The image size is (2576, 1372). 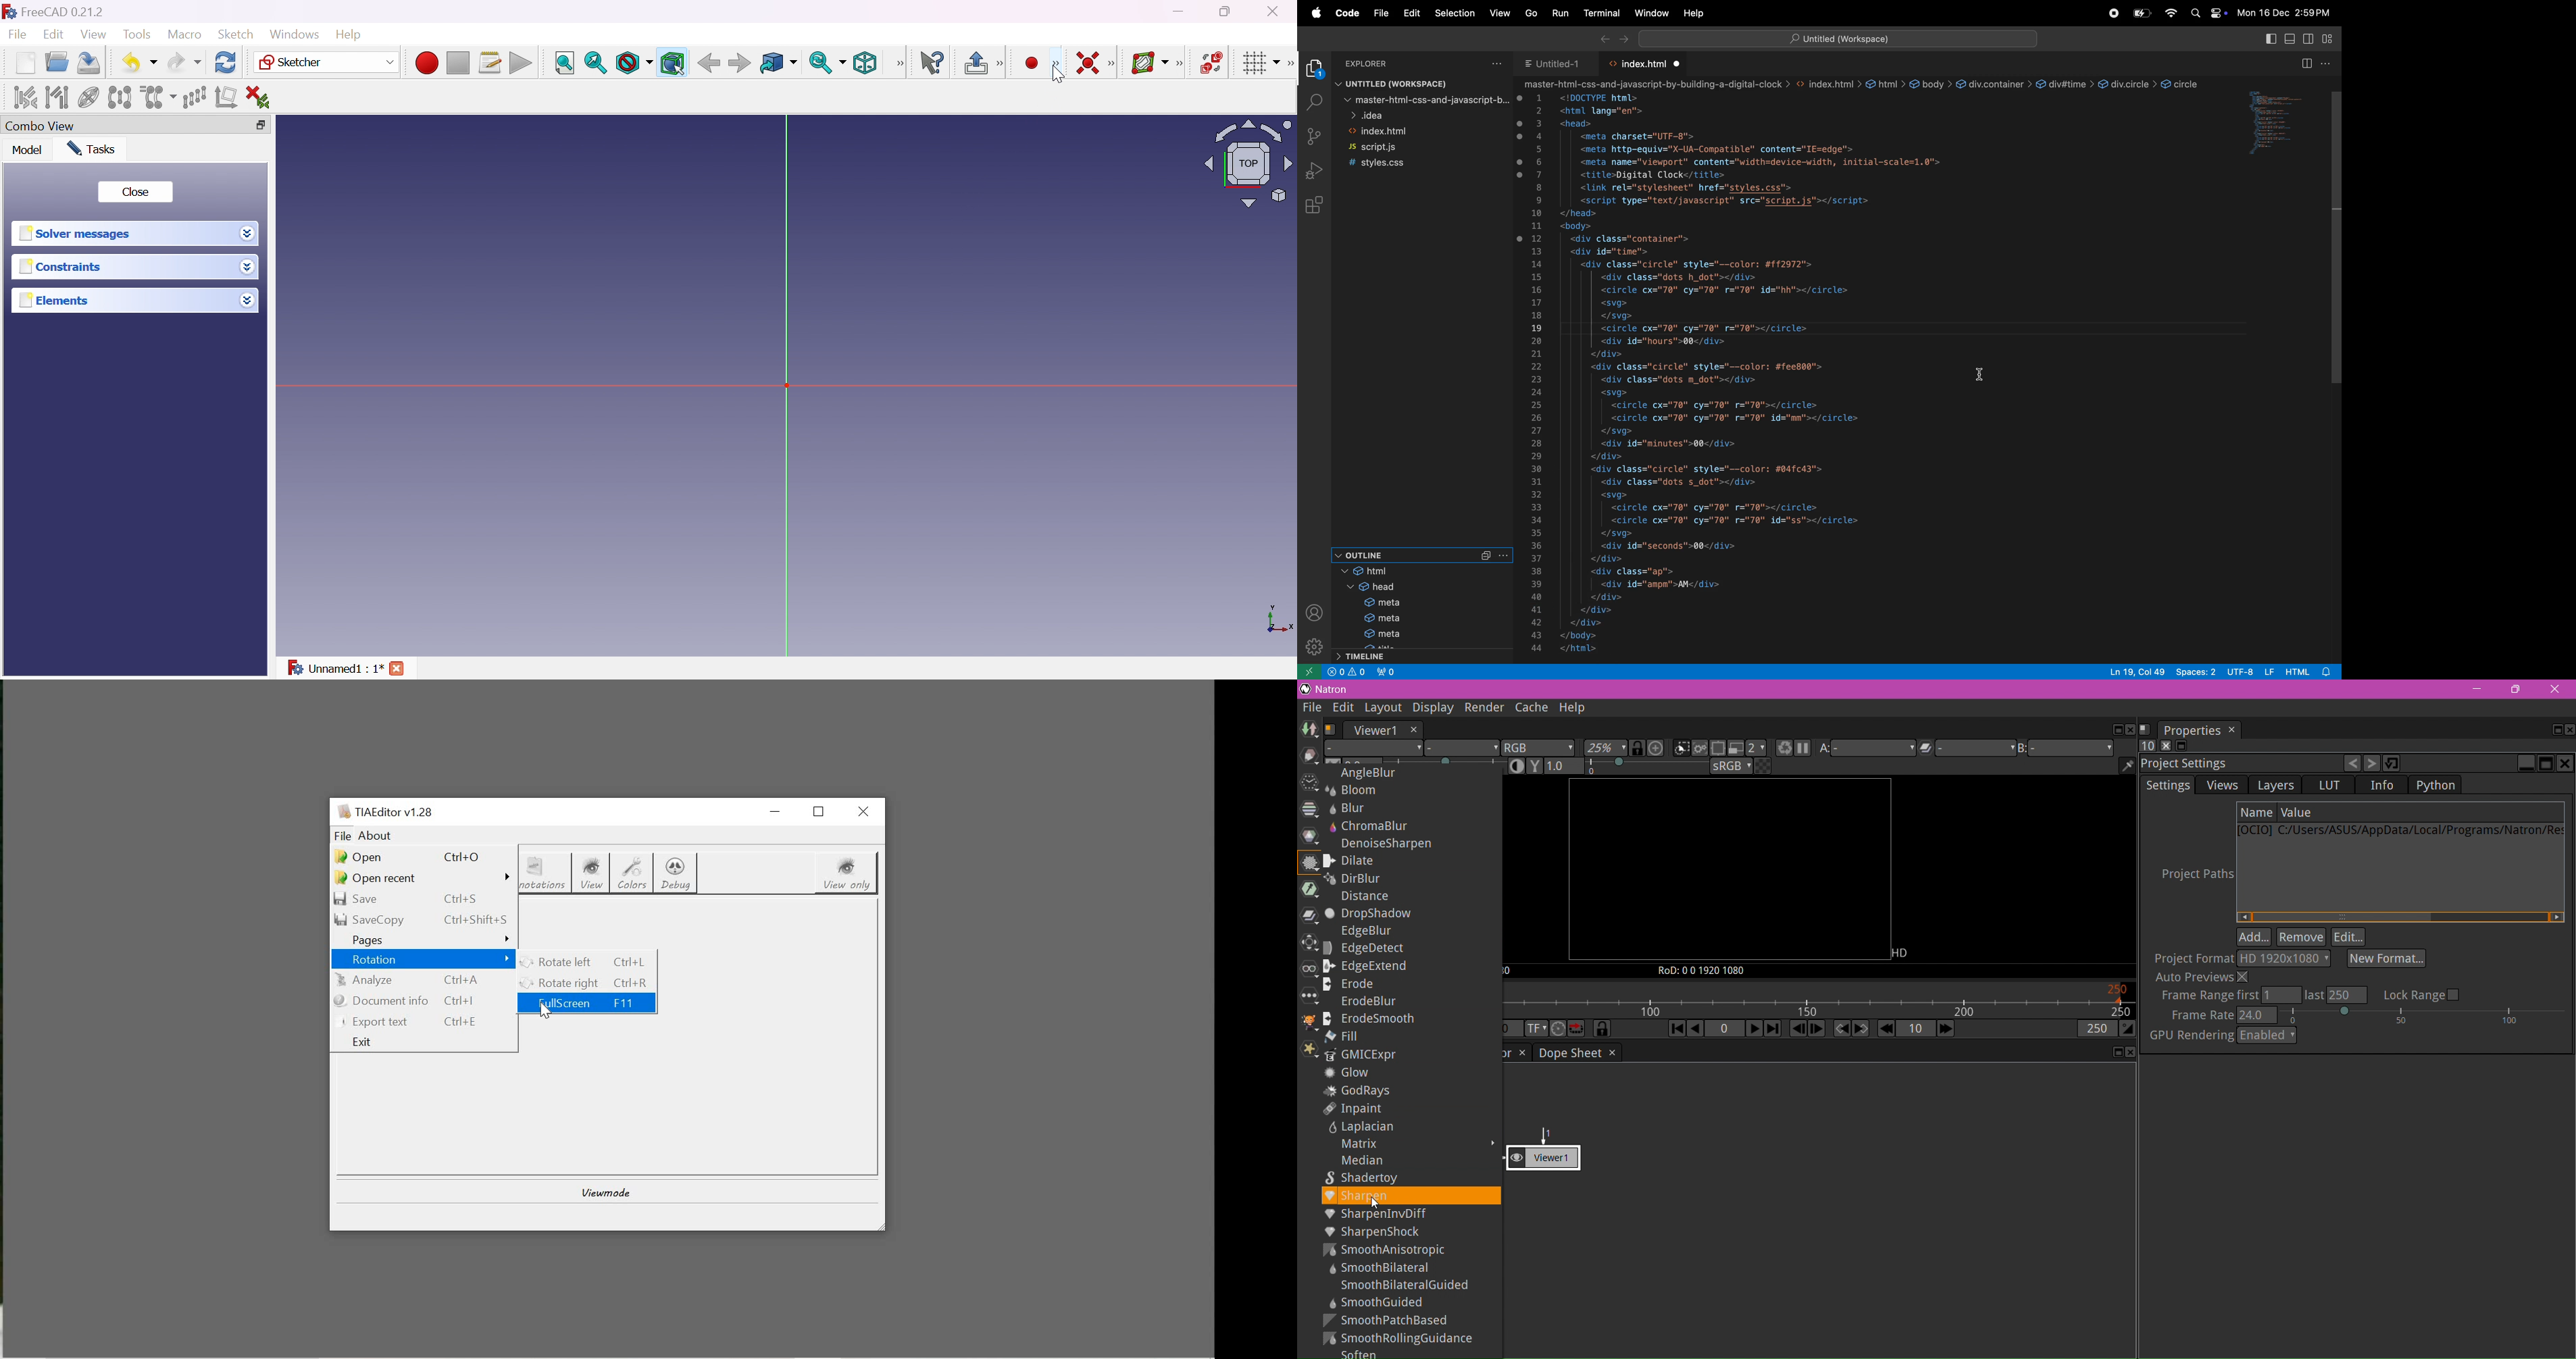 What do you see at coordinates (140, 62) in the screenshot?
I see `Undo` at bounding box center [140, 62].